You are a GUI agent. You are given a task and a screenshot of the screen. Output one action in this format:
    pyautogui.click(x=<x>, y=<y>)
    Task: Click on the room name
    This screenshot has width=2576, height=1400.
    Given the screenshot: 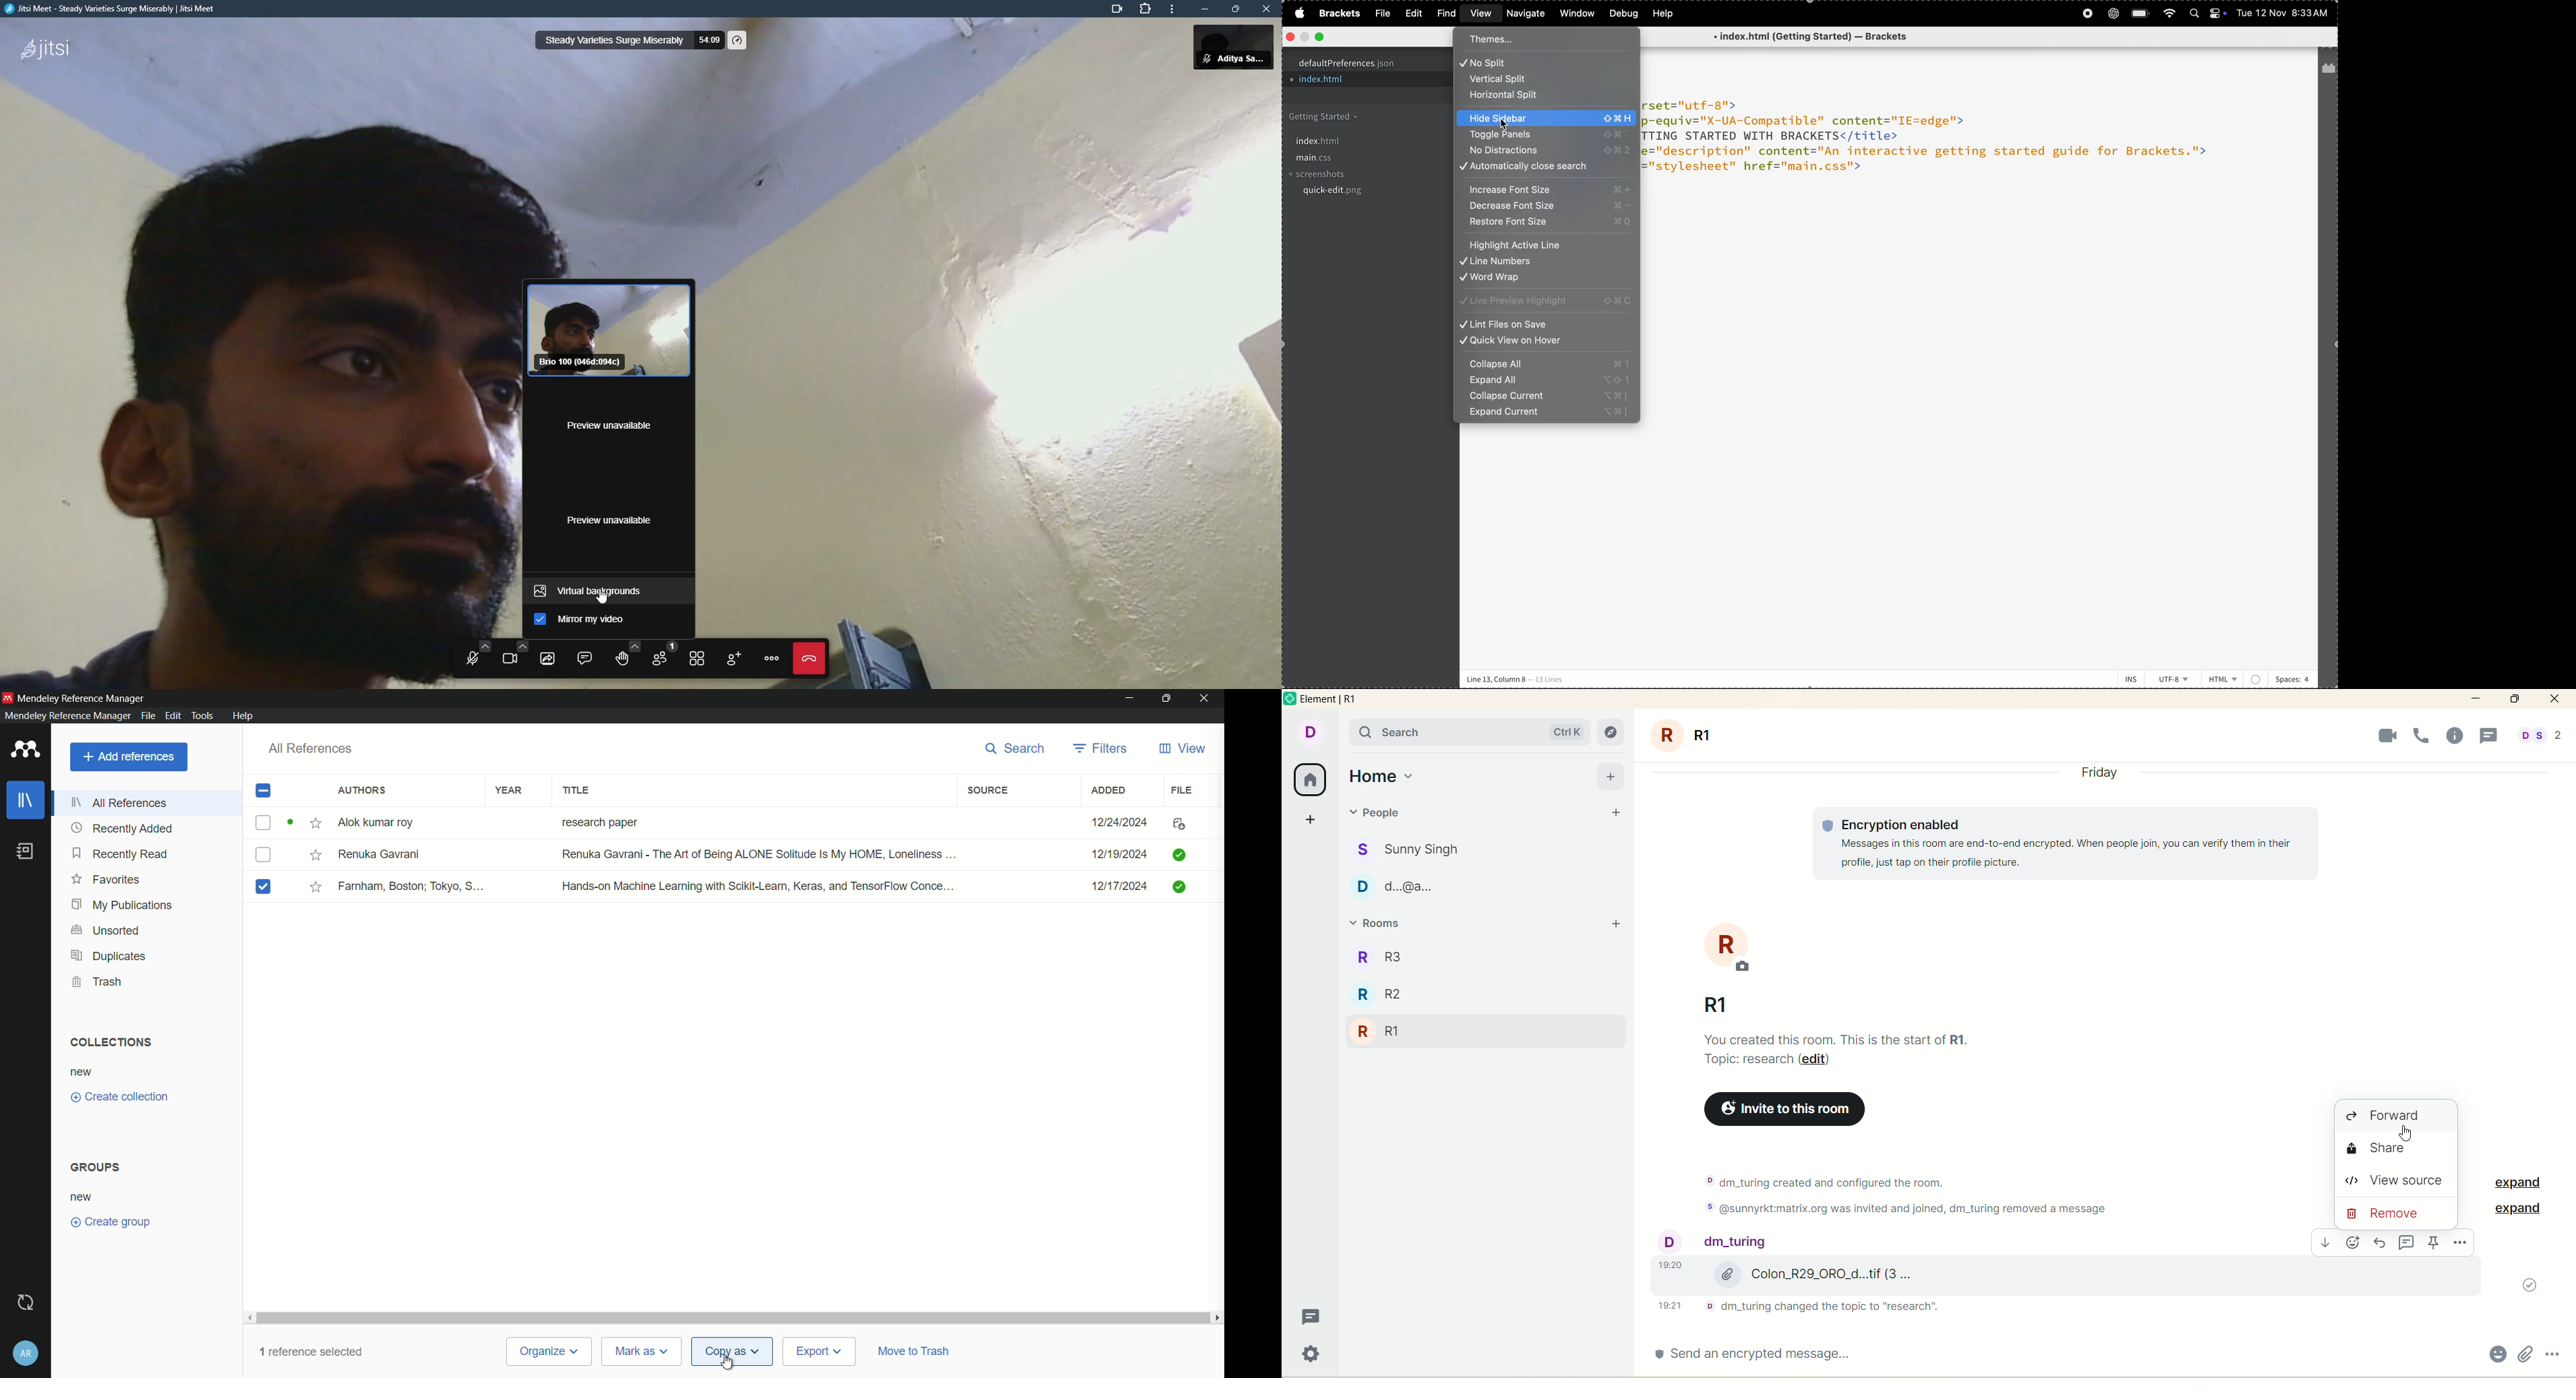 What is the action you would take?
    pyautogui.click(x=1710, y=1000)
    